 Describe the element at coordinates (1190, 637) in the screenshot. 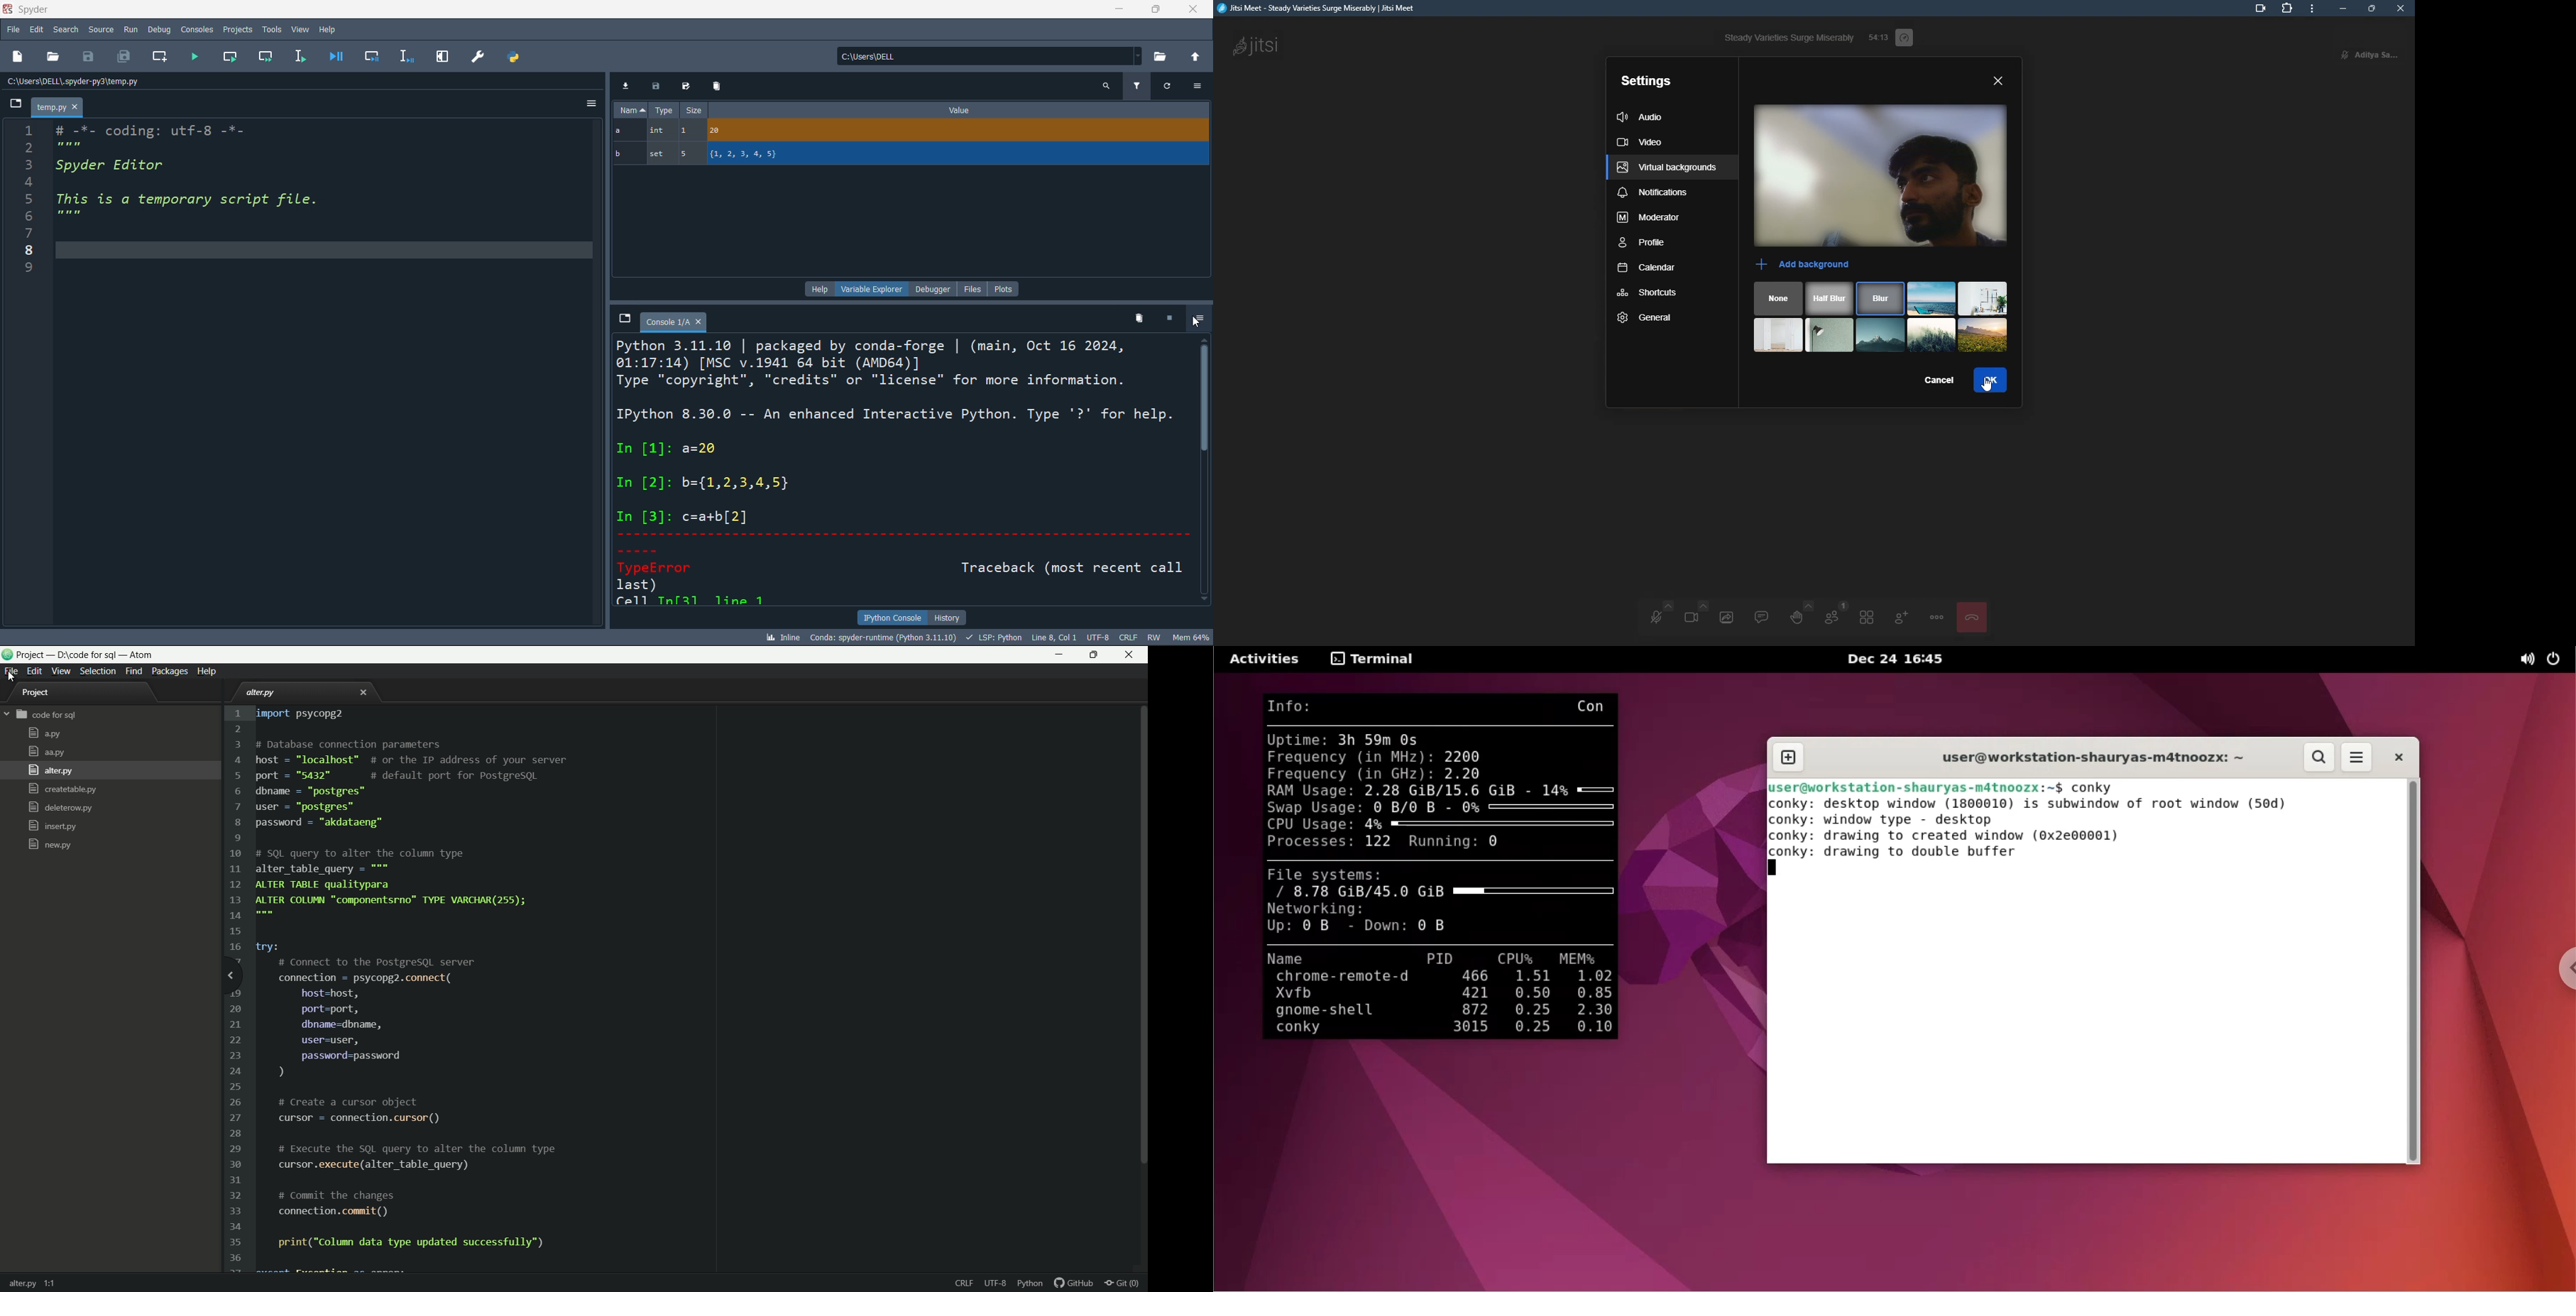

I see `mem 64%` at that location.